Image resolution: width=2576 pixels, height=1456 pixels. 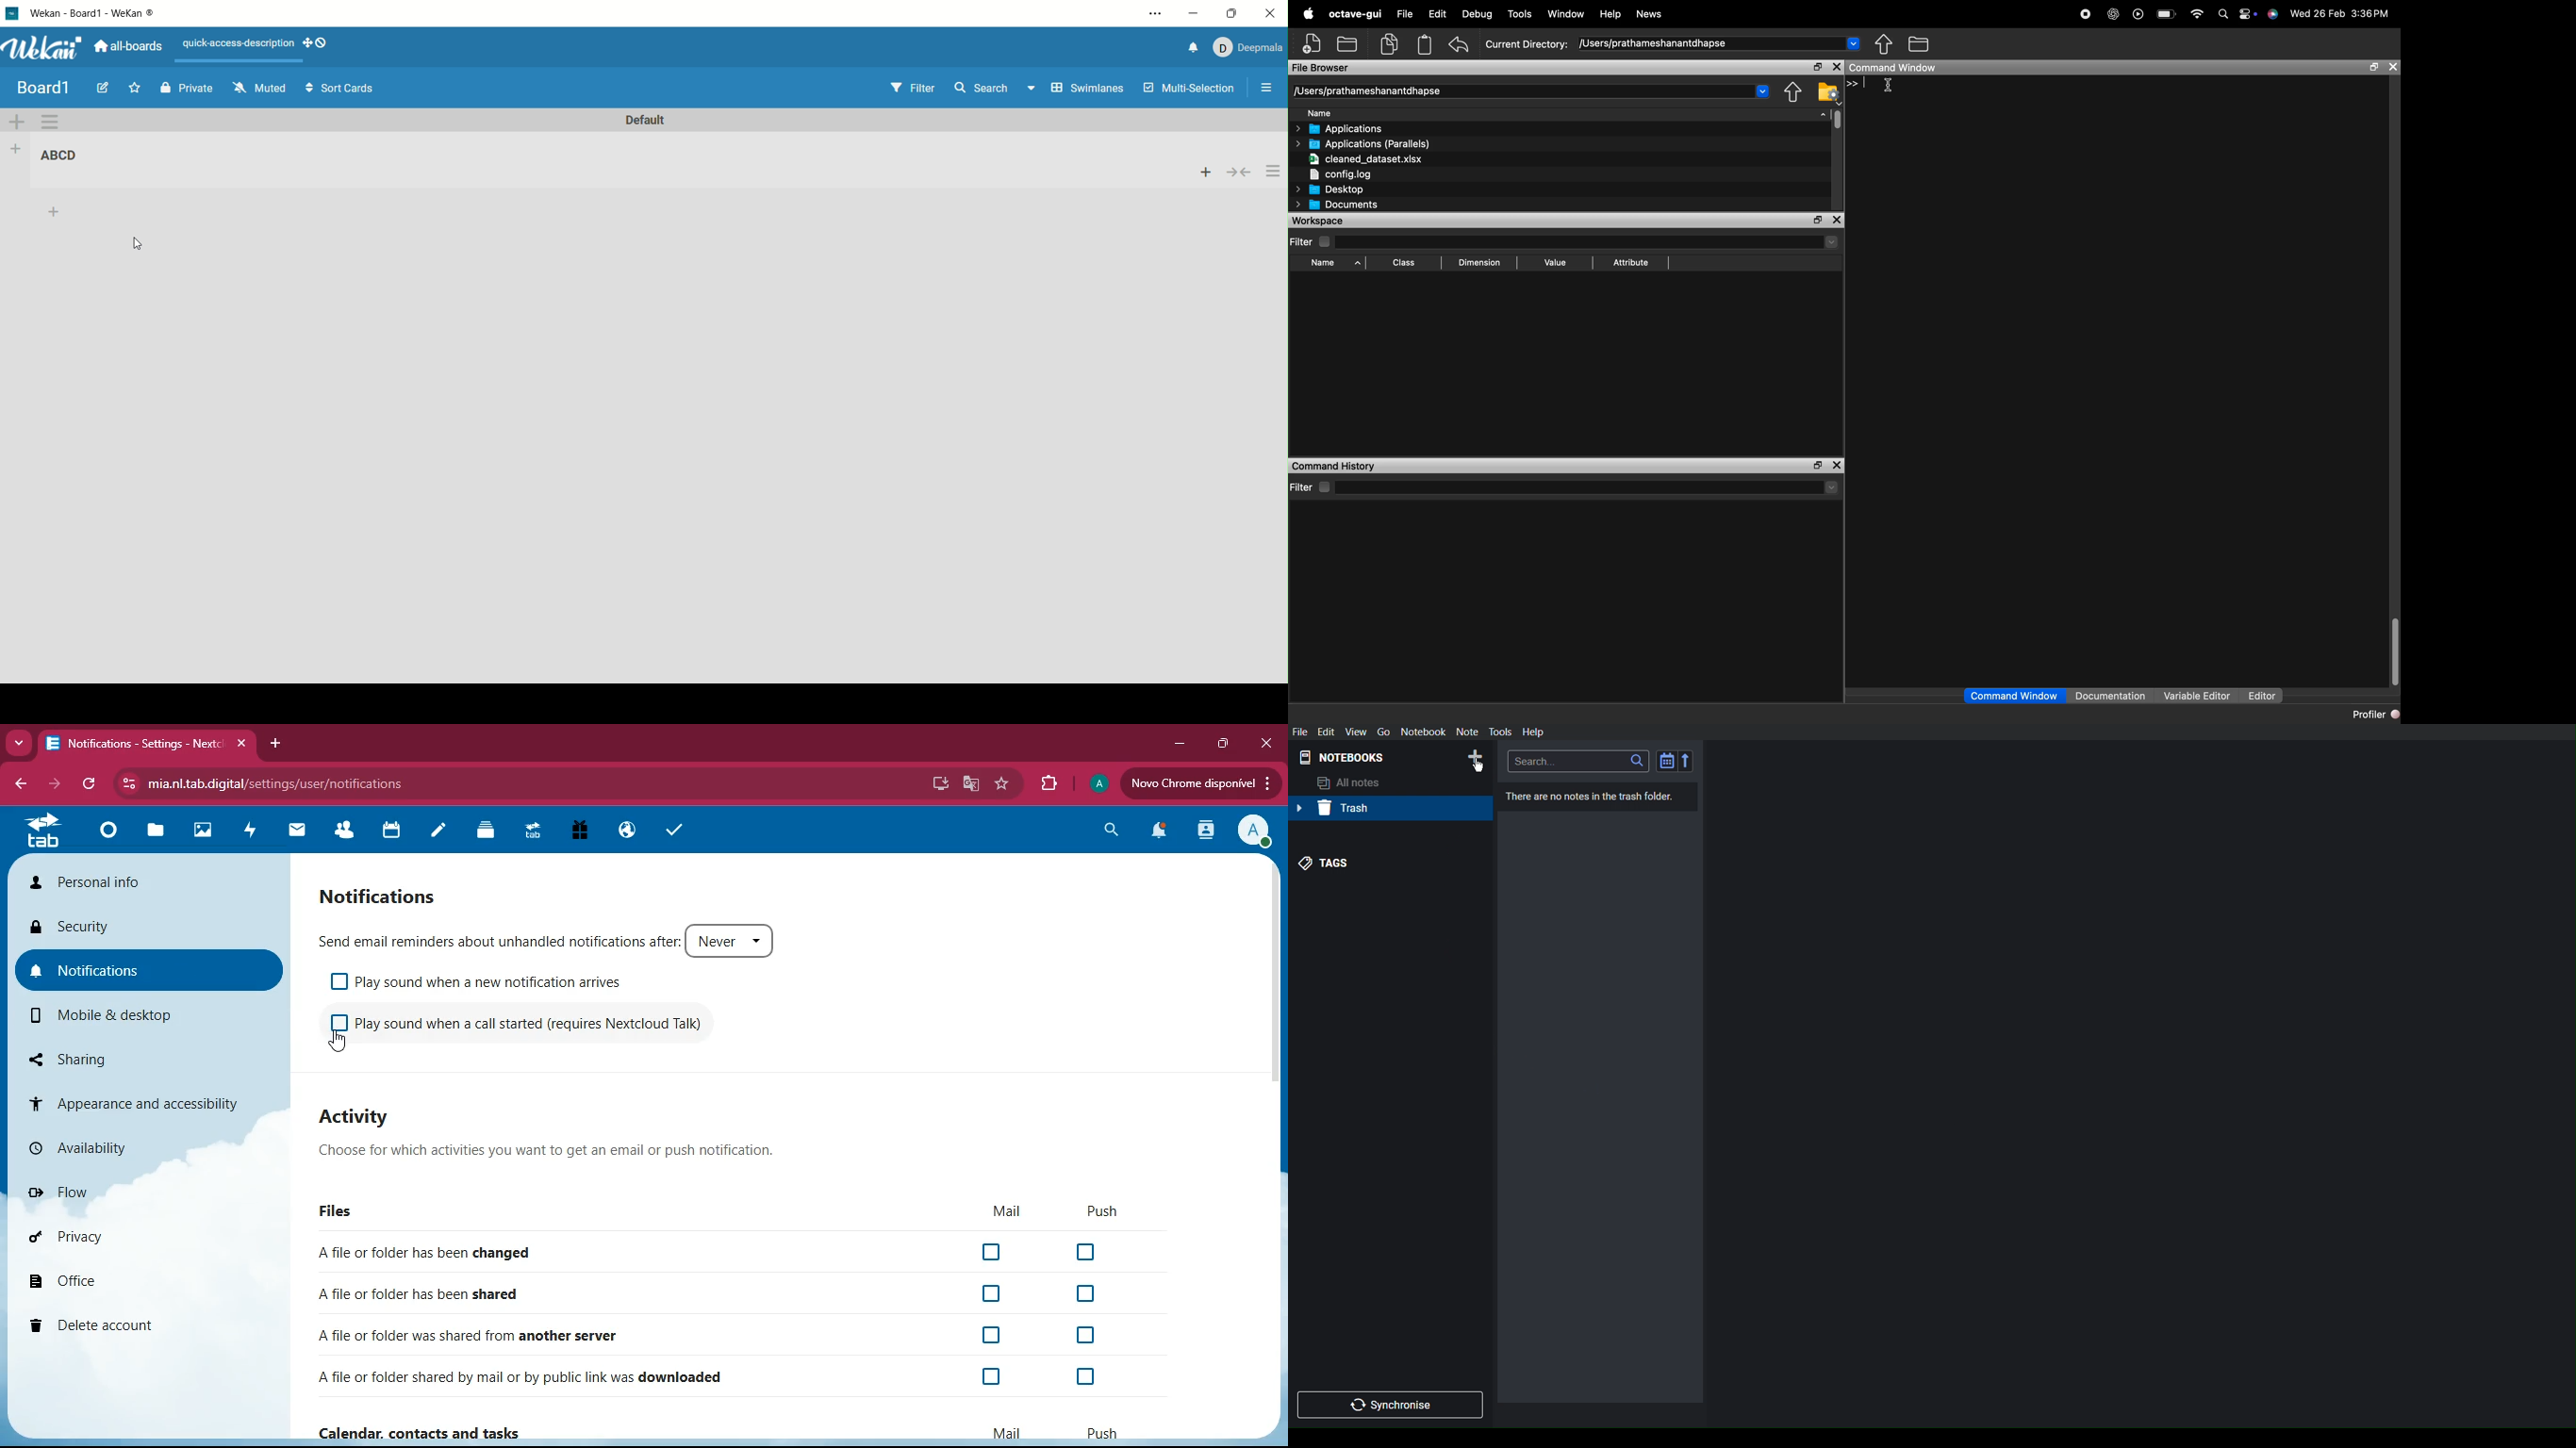 I want to click on Calendar , so click(x=423, y=1431).